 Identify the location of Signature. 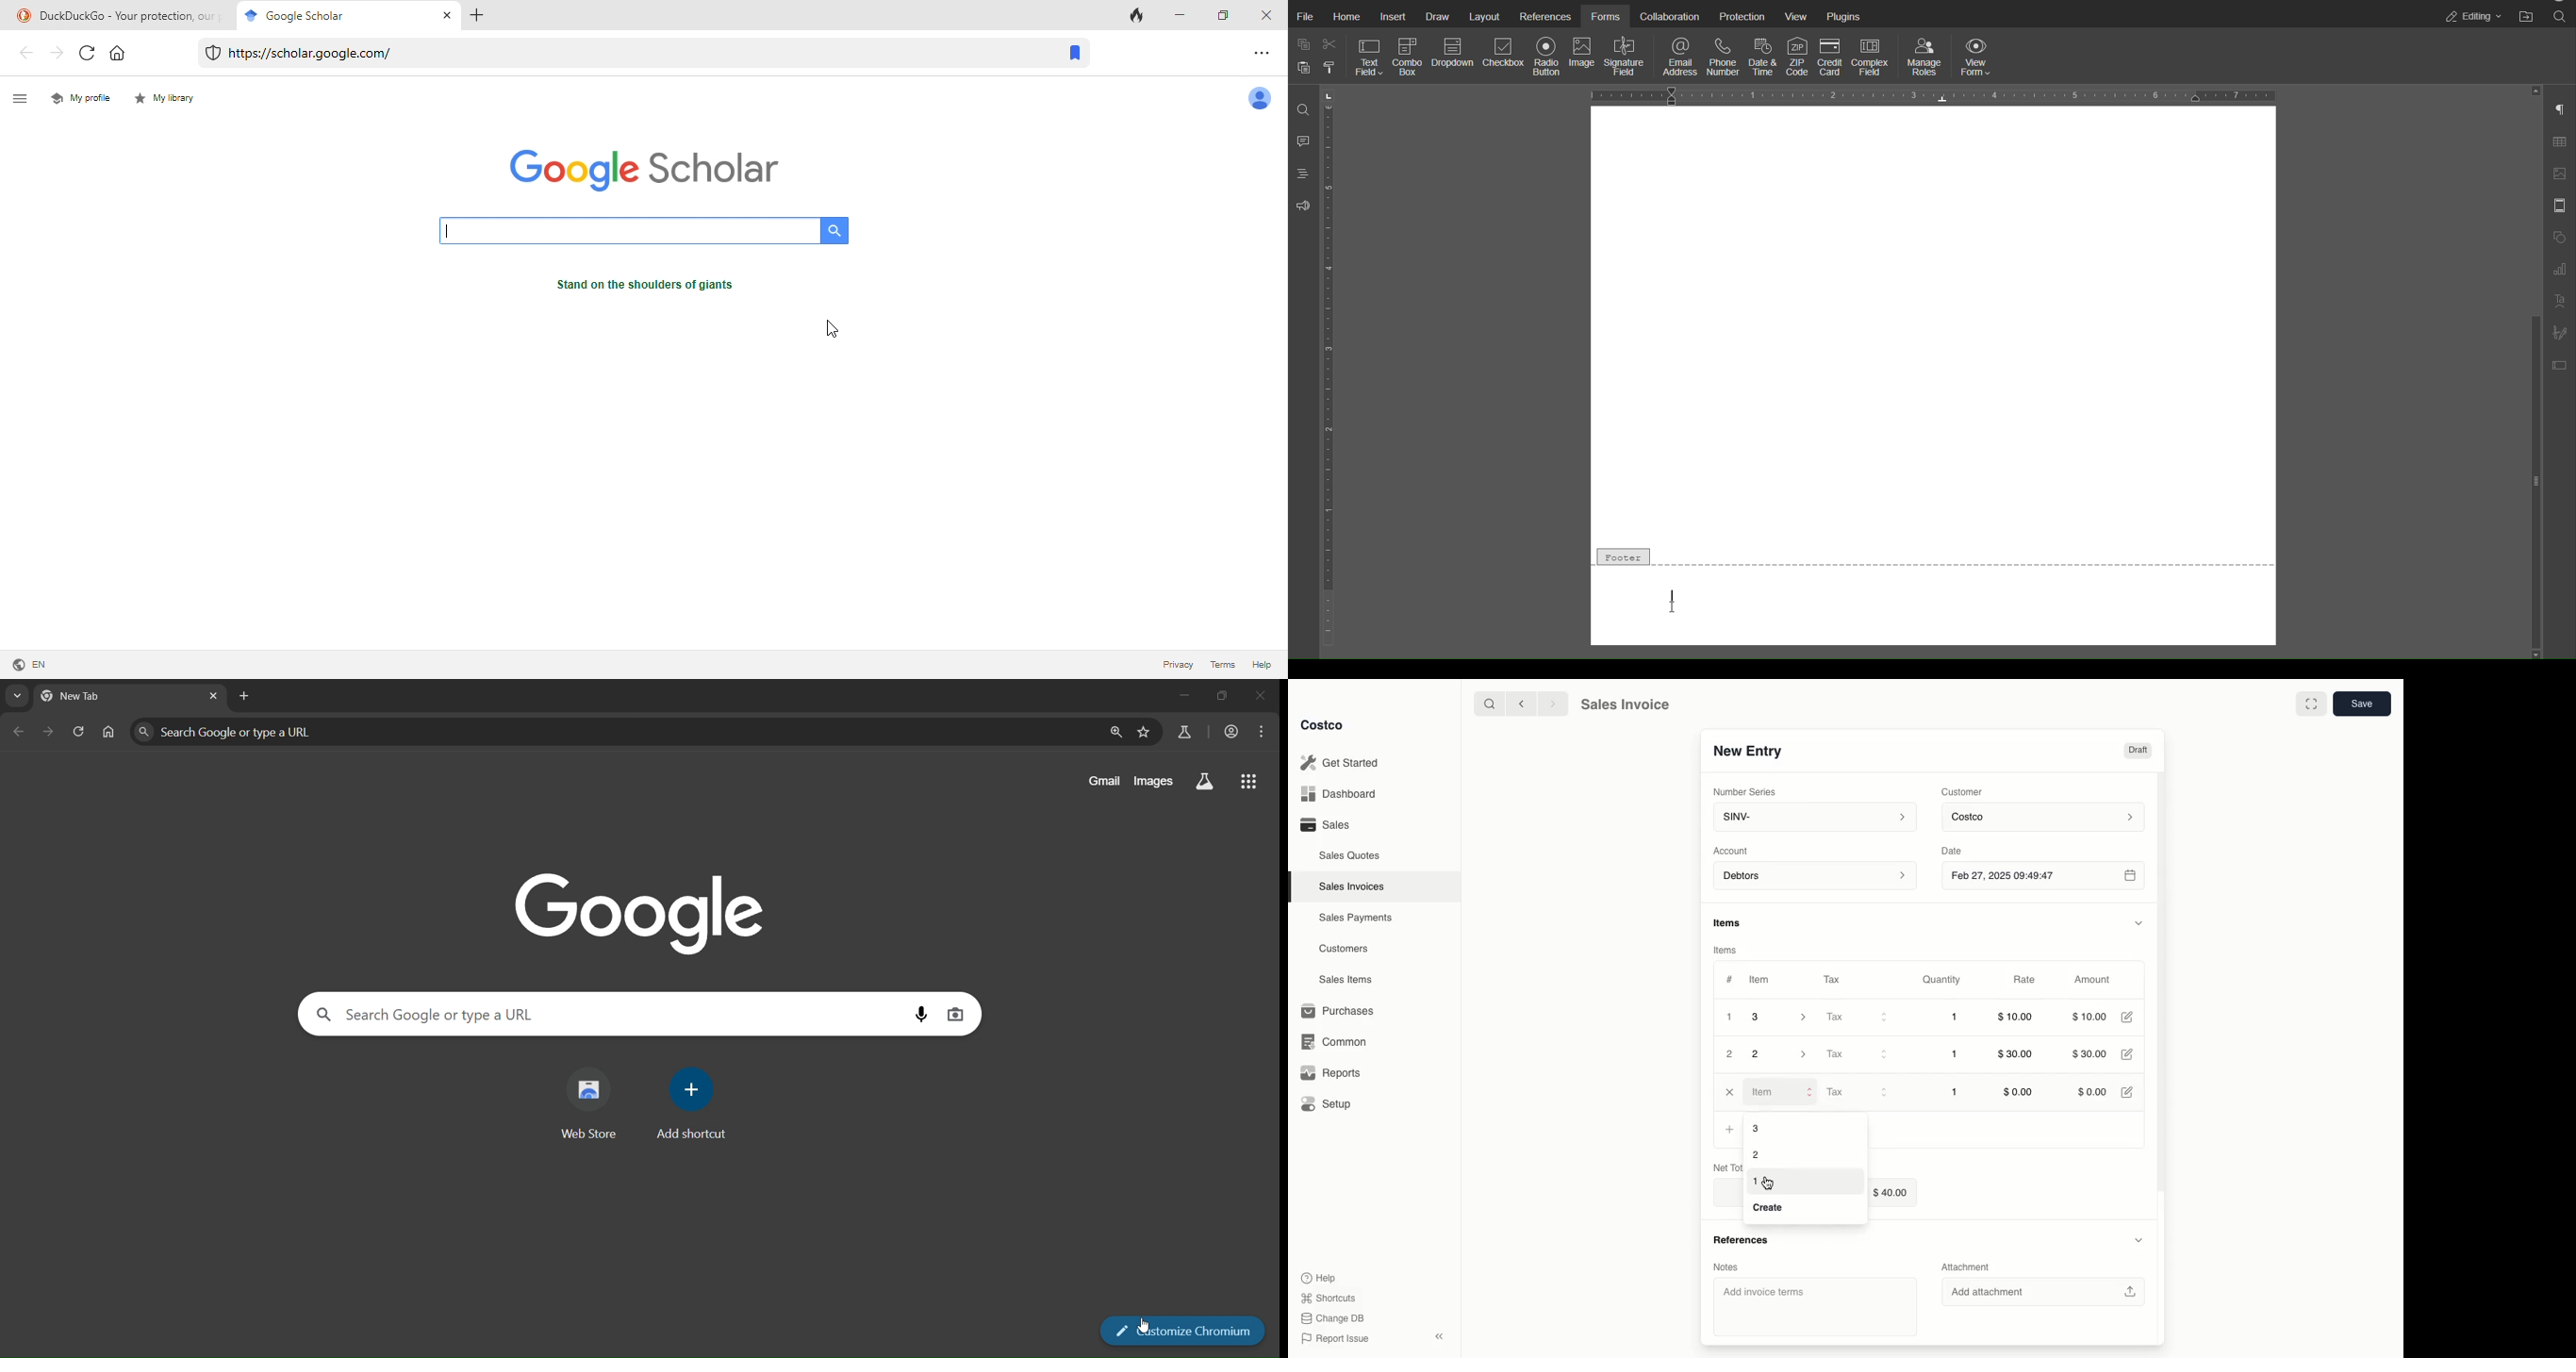
(2560, 332).